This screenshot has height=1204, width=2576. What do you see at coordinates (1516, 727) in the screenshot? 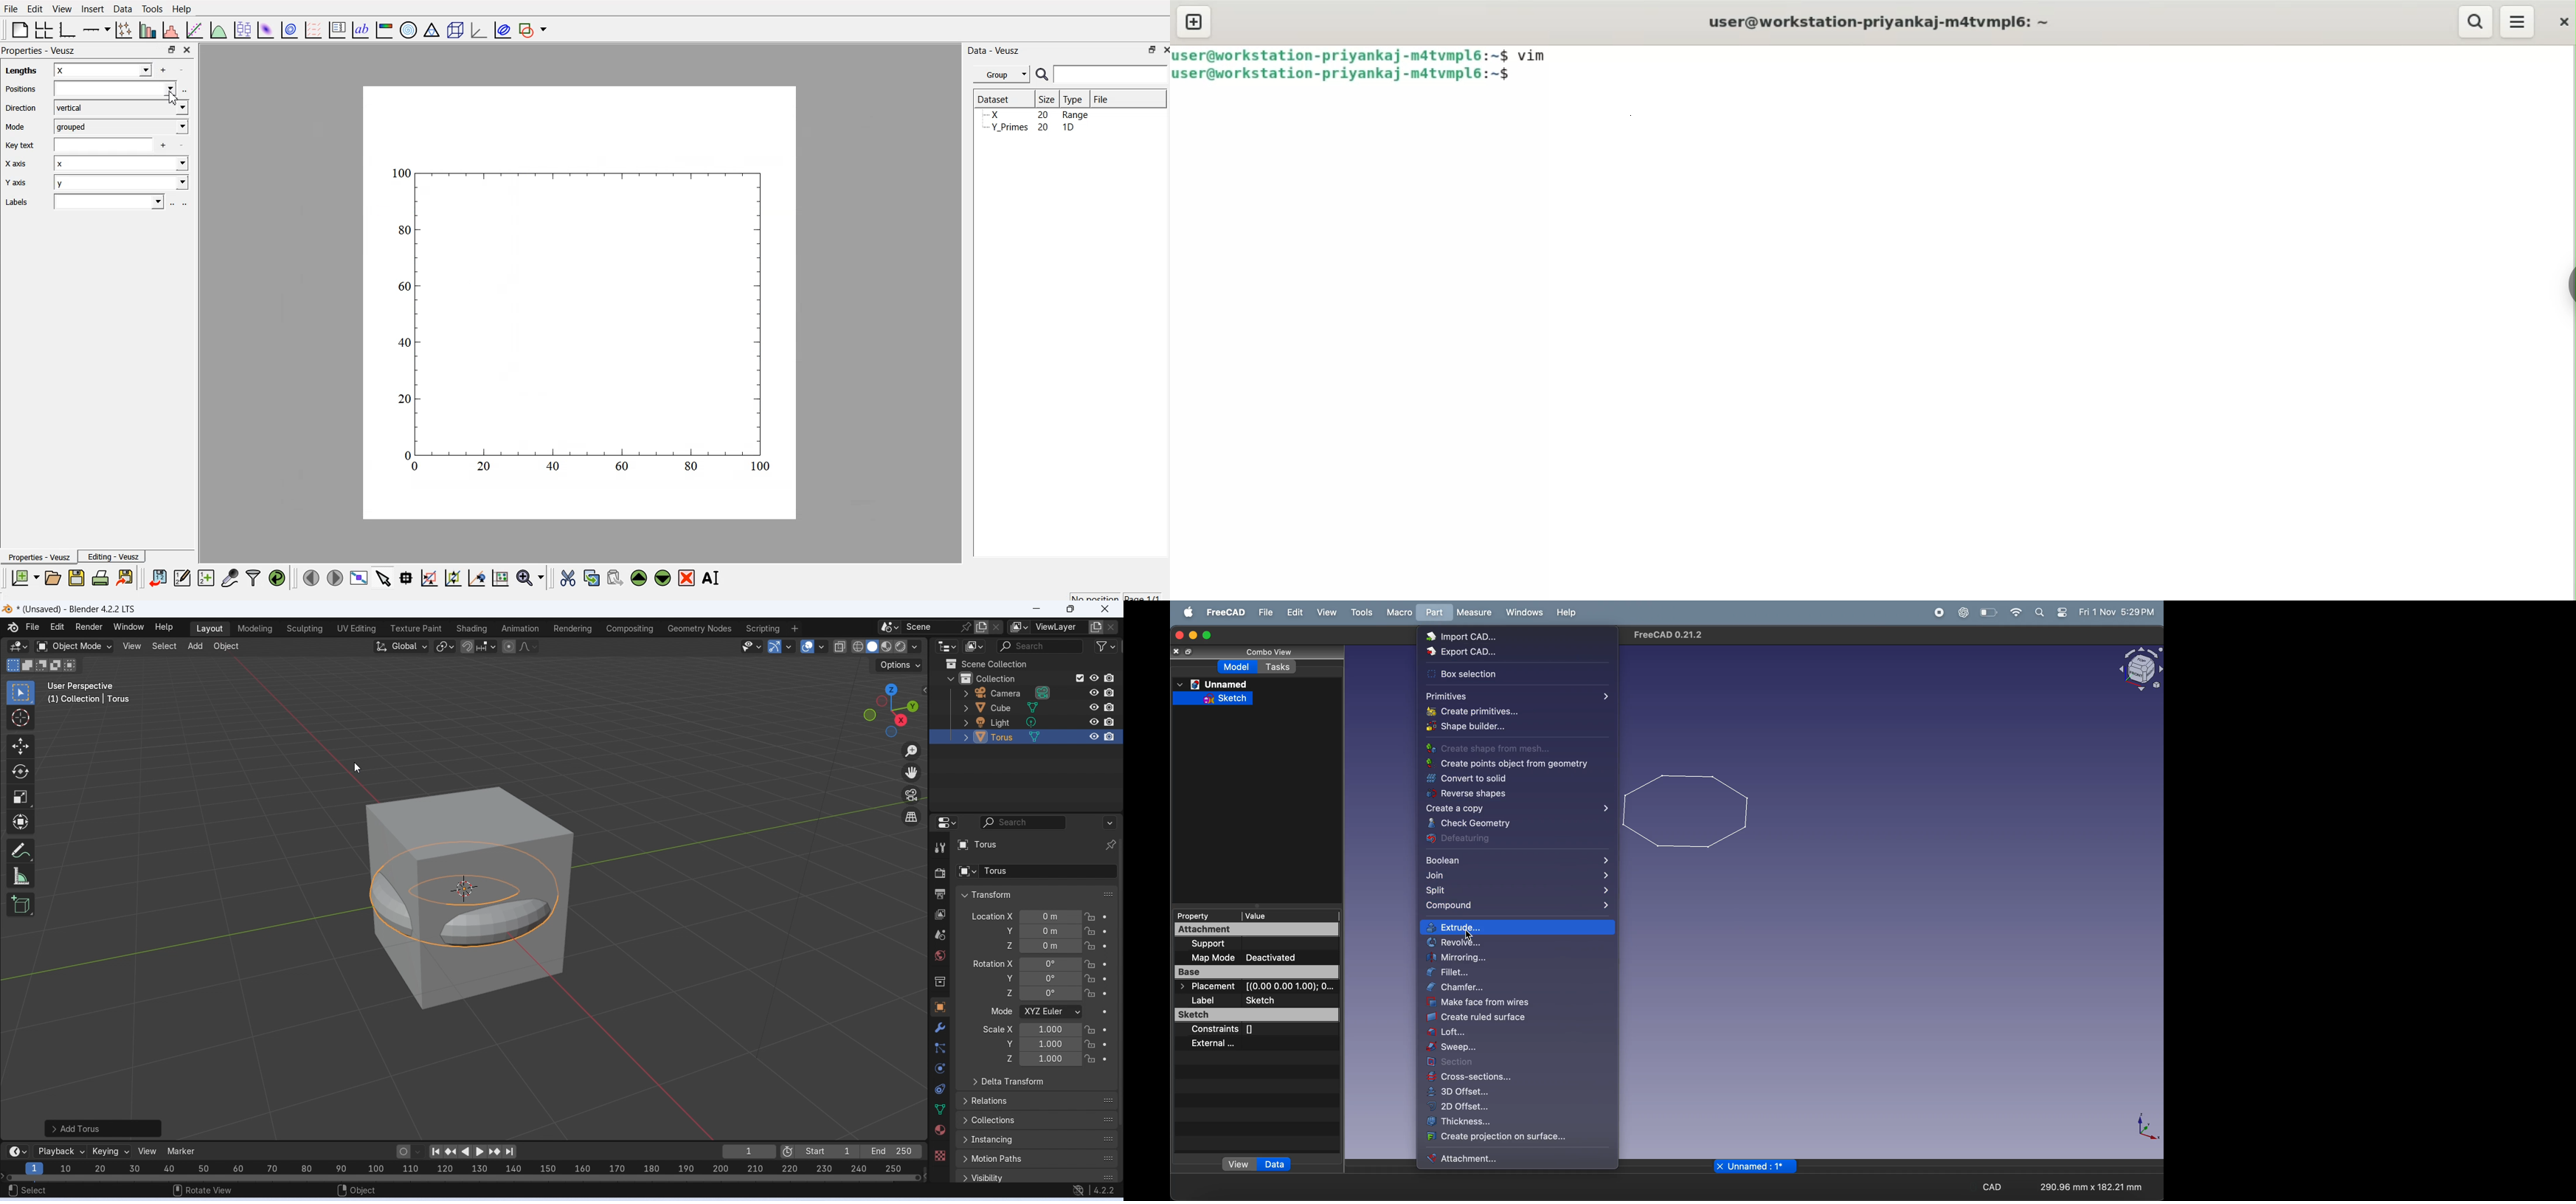
I see `shape builder` at bounding box center [1516, 727].